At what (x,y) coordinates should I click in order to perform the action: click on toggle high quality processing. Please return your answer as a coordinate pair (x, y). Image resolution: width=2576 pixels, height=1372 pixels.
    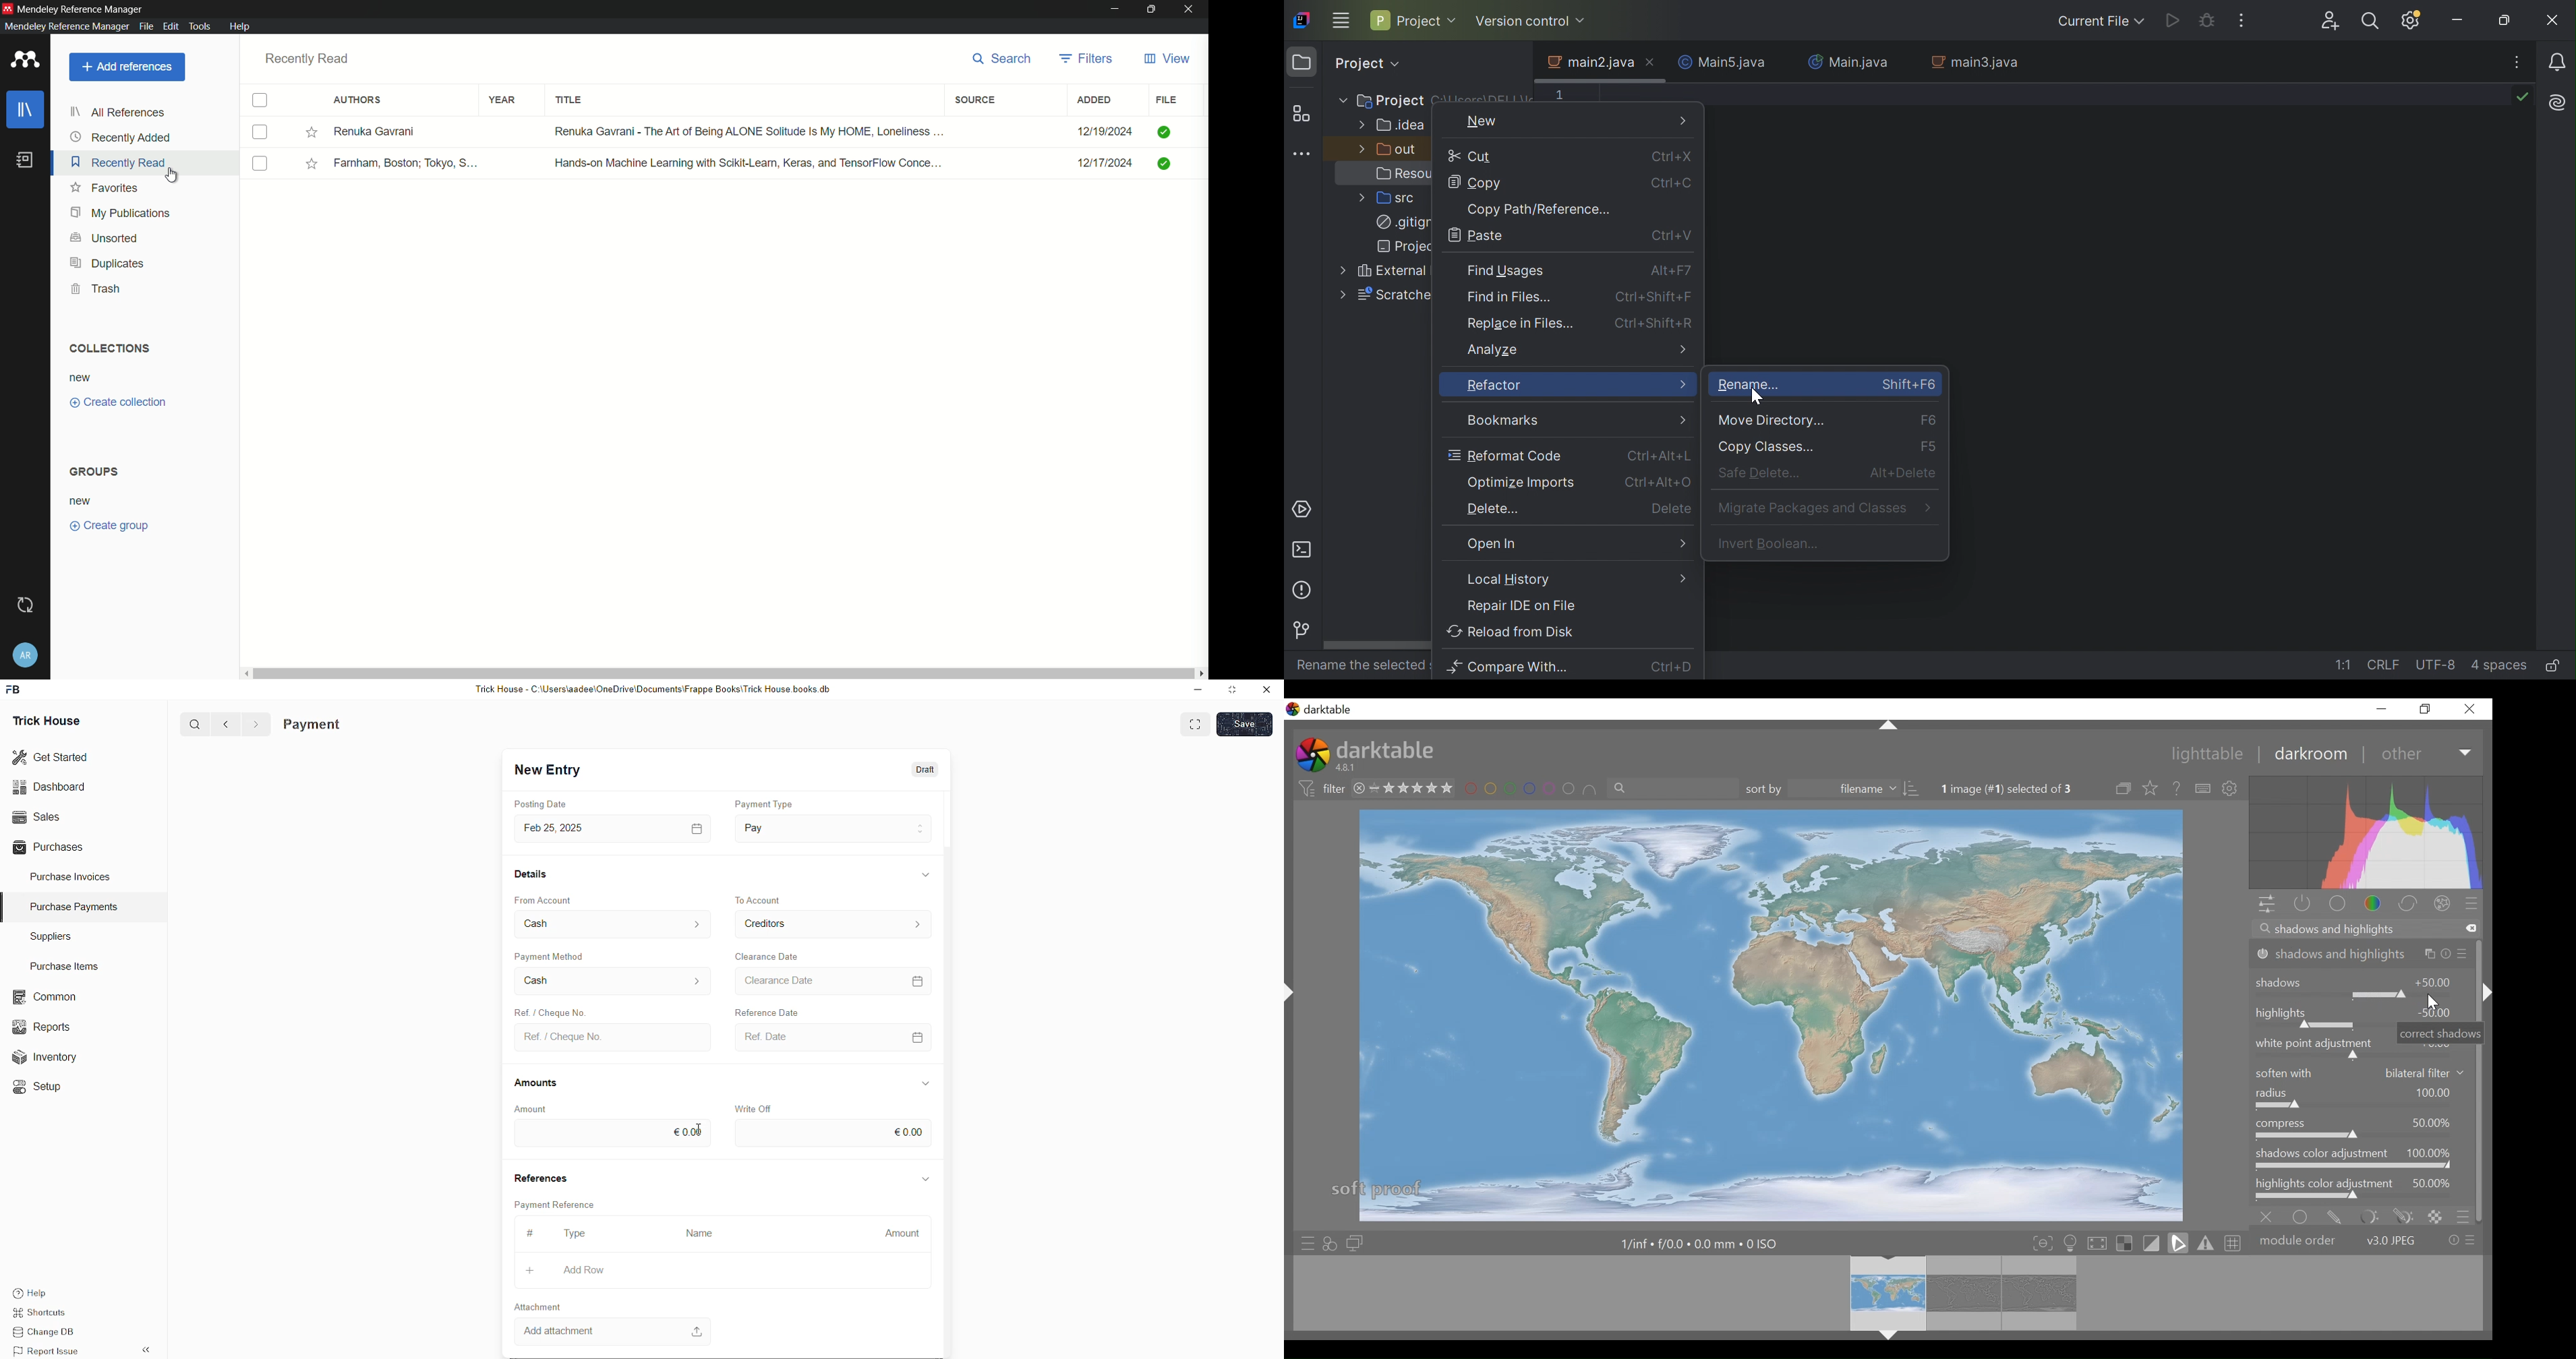
    Looking at the image, I should click on (2098, 1244).